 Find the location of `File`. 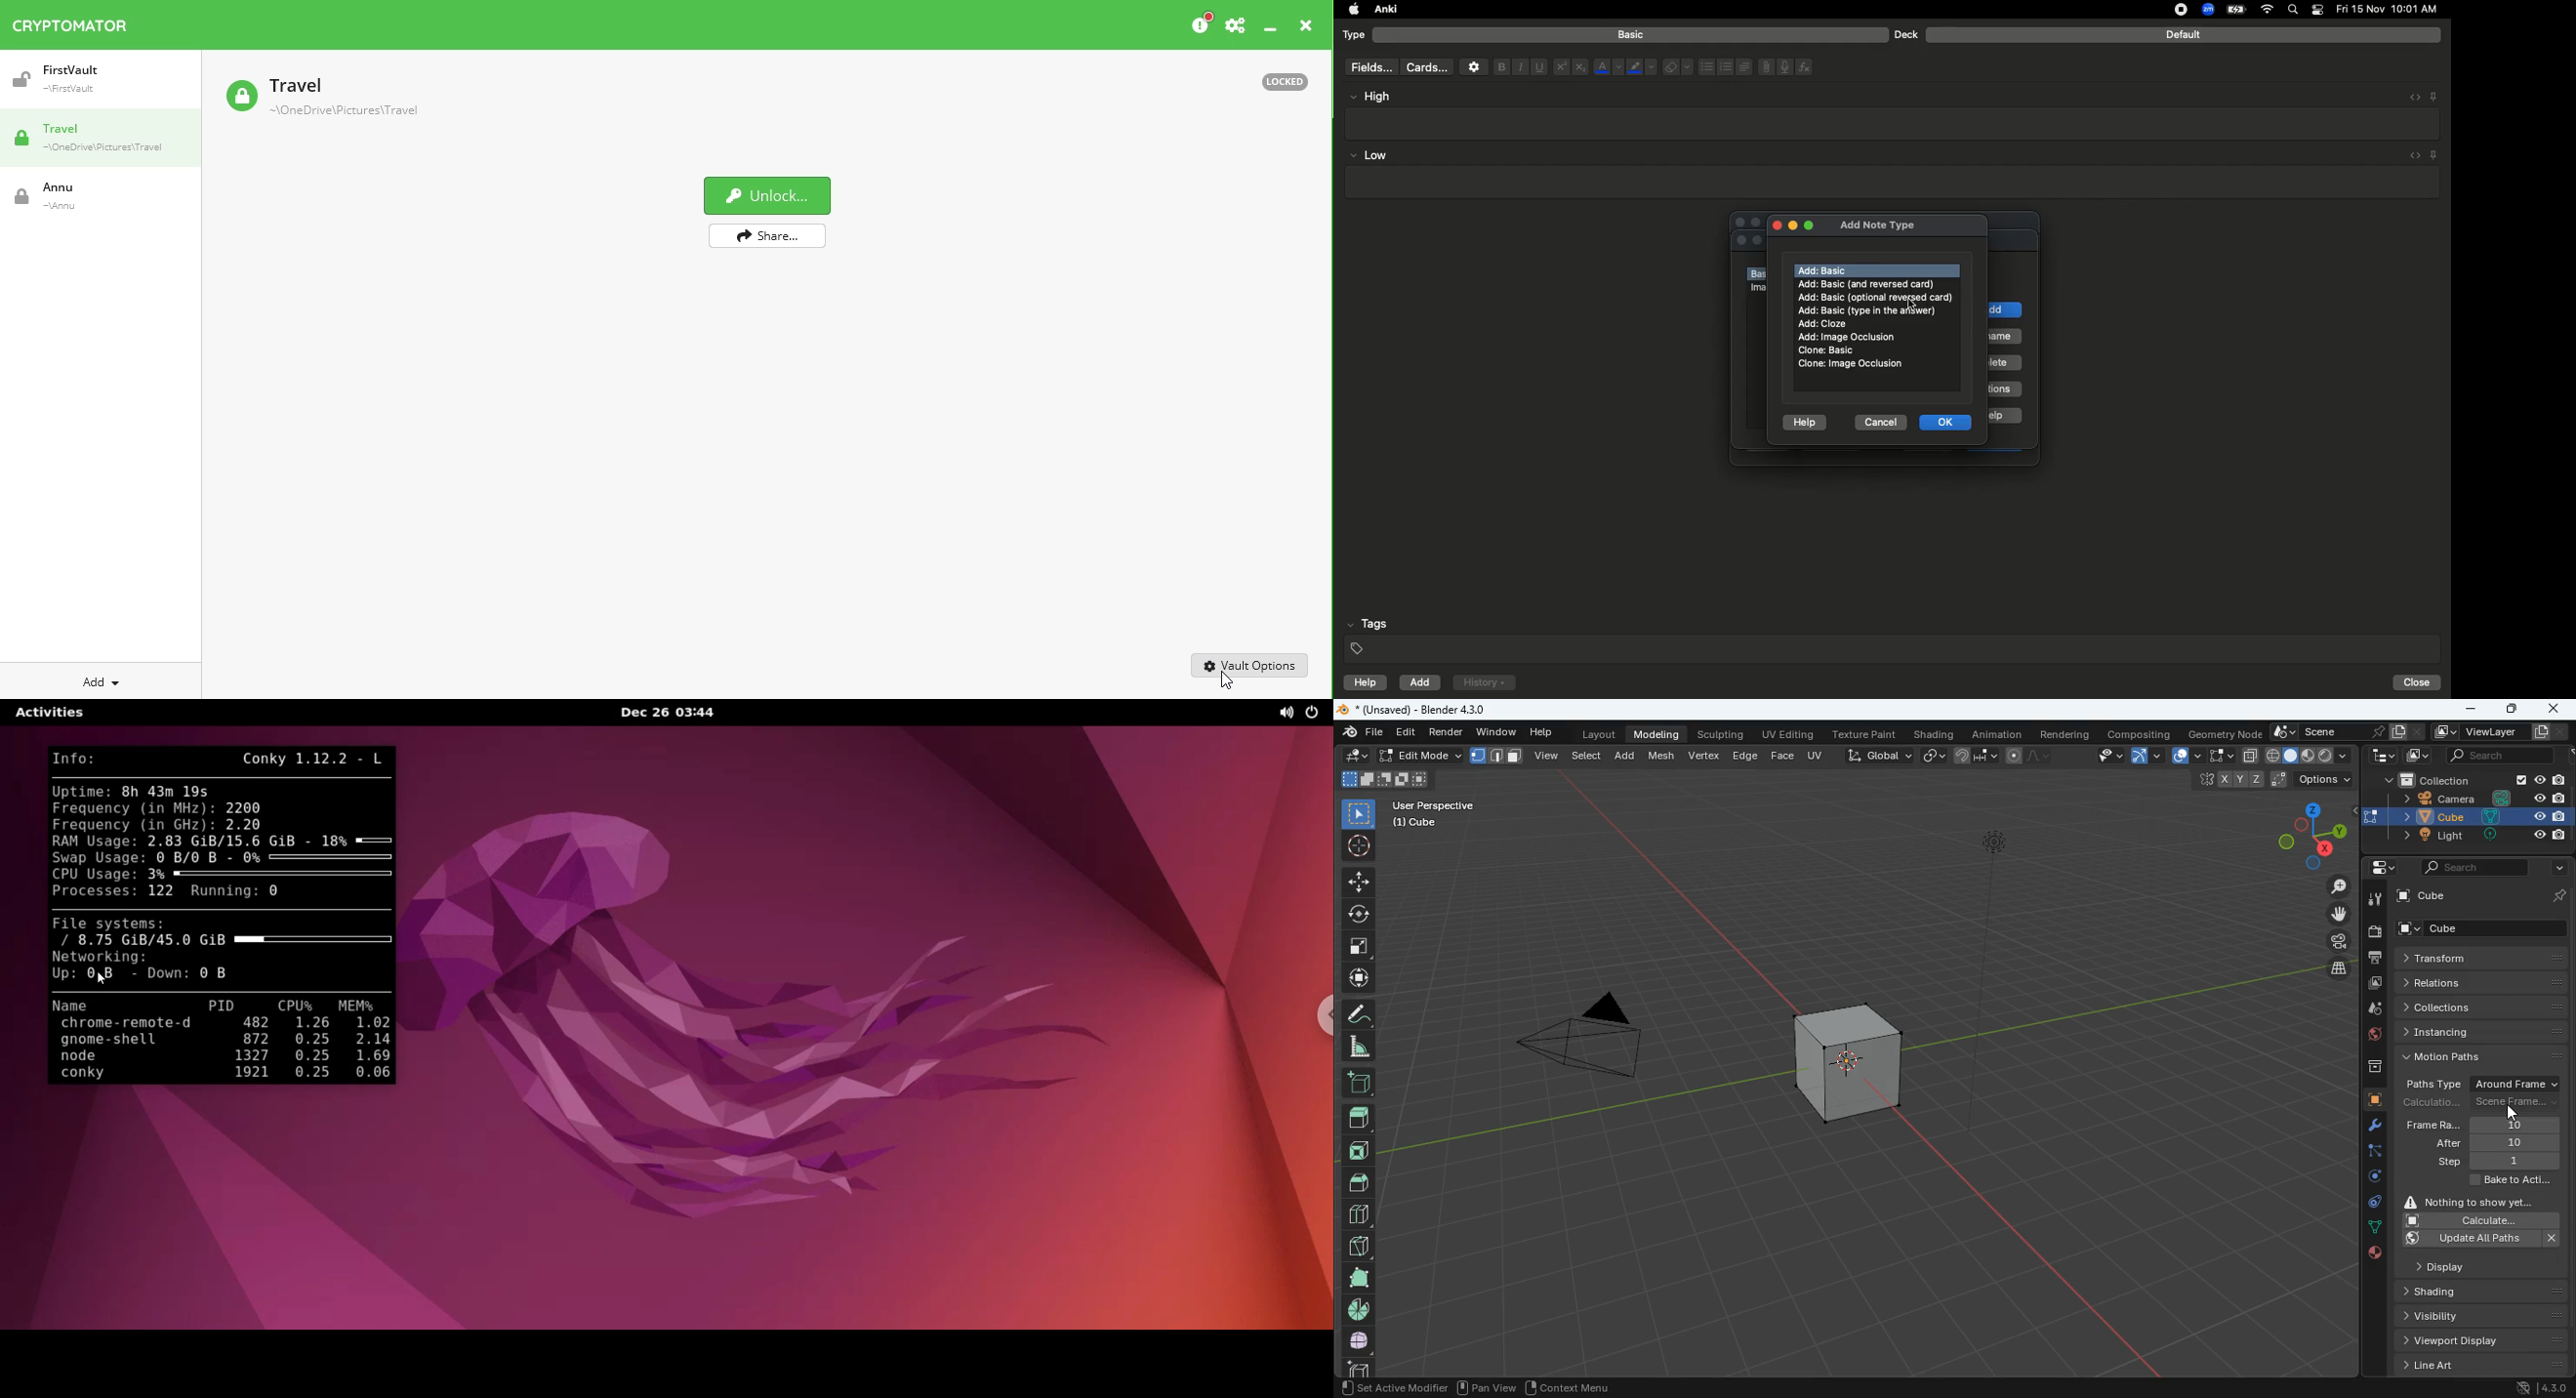

File is located at coordinates (1764, 67).